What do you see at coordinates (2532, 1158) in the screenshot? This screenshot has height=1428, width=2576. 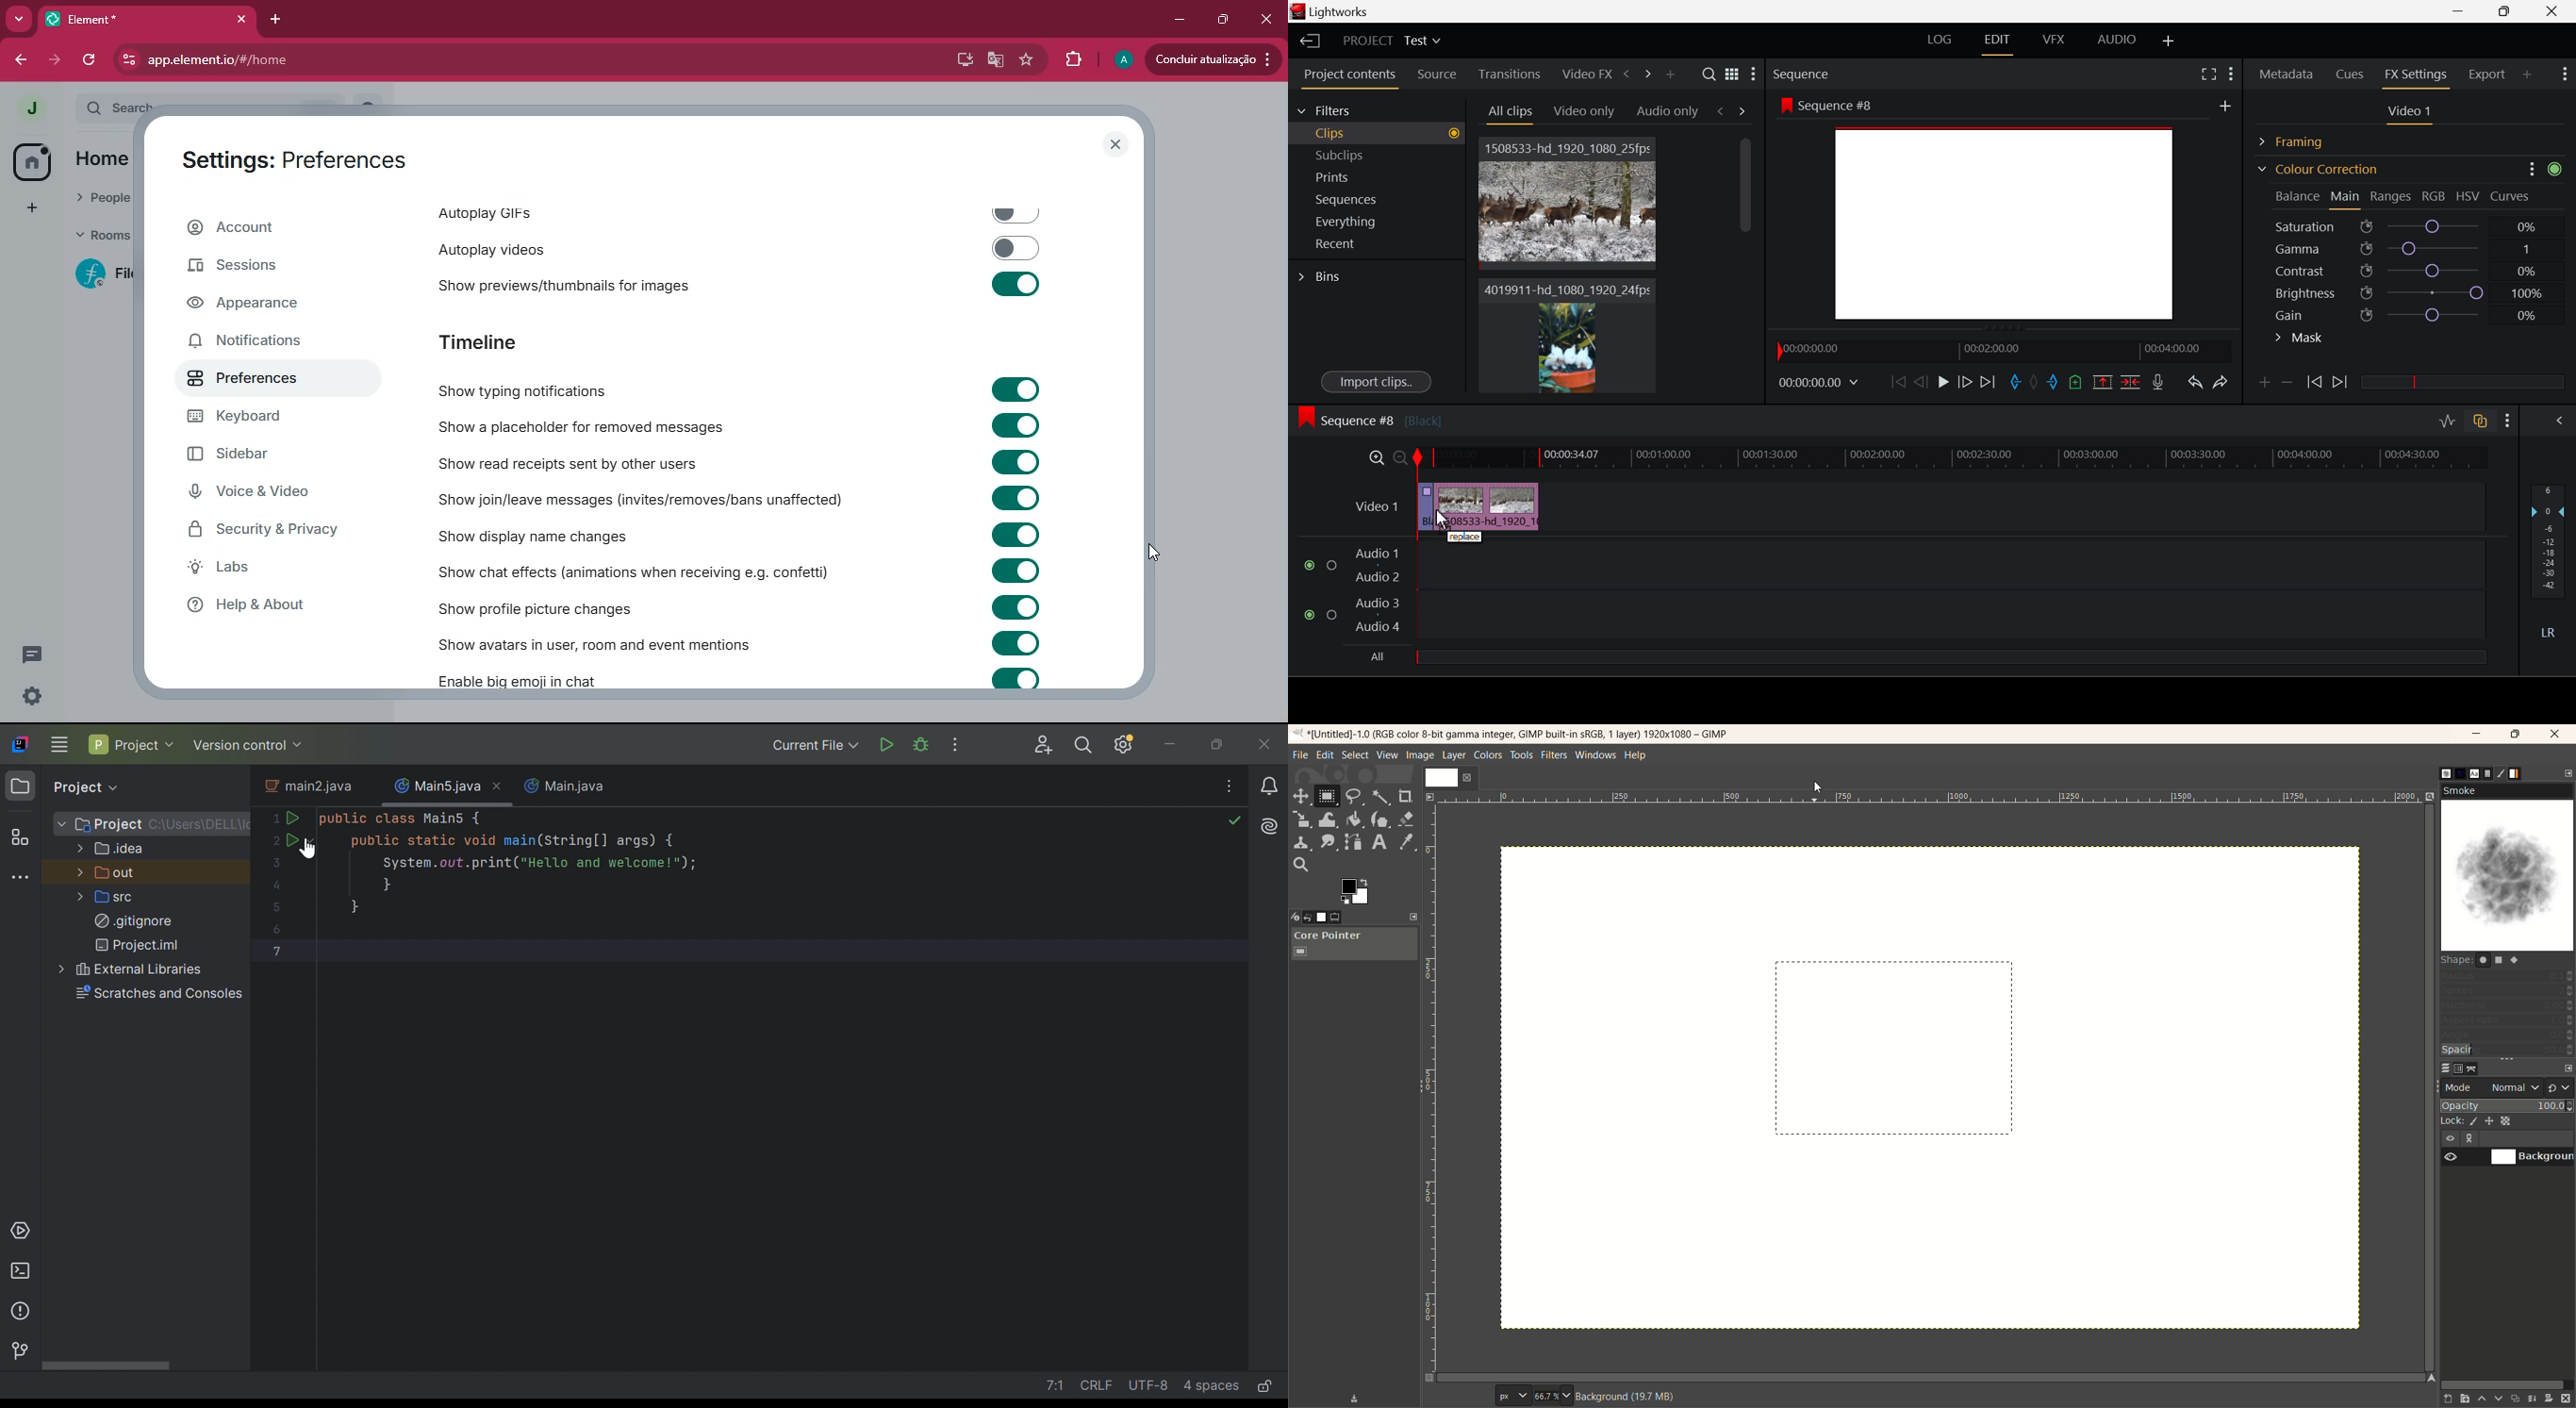 I see `background` at bounding box center [2532, 1158].